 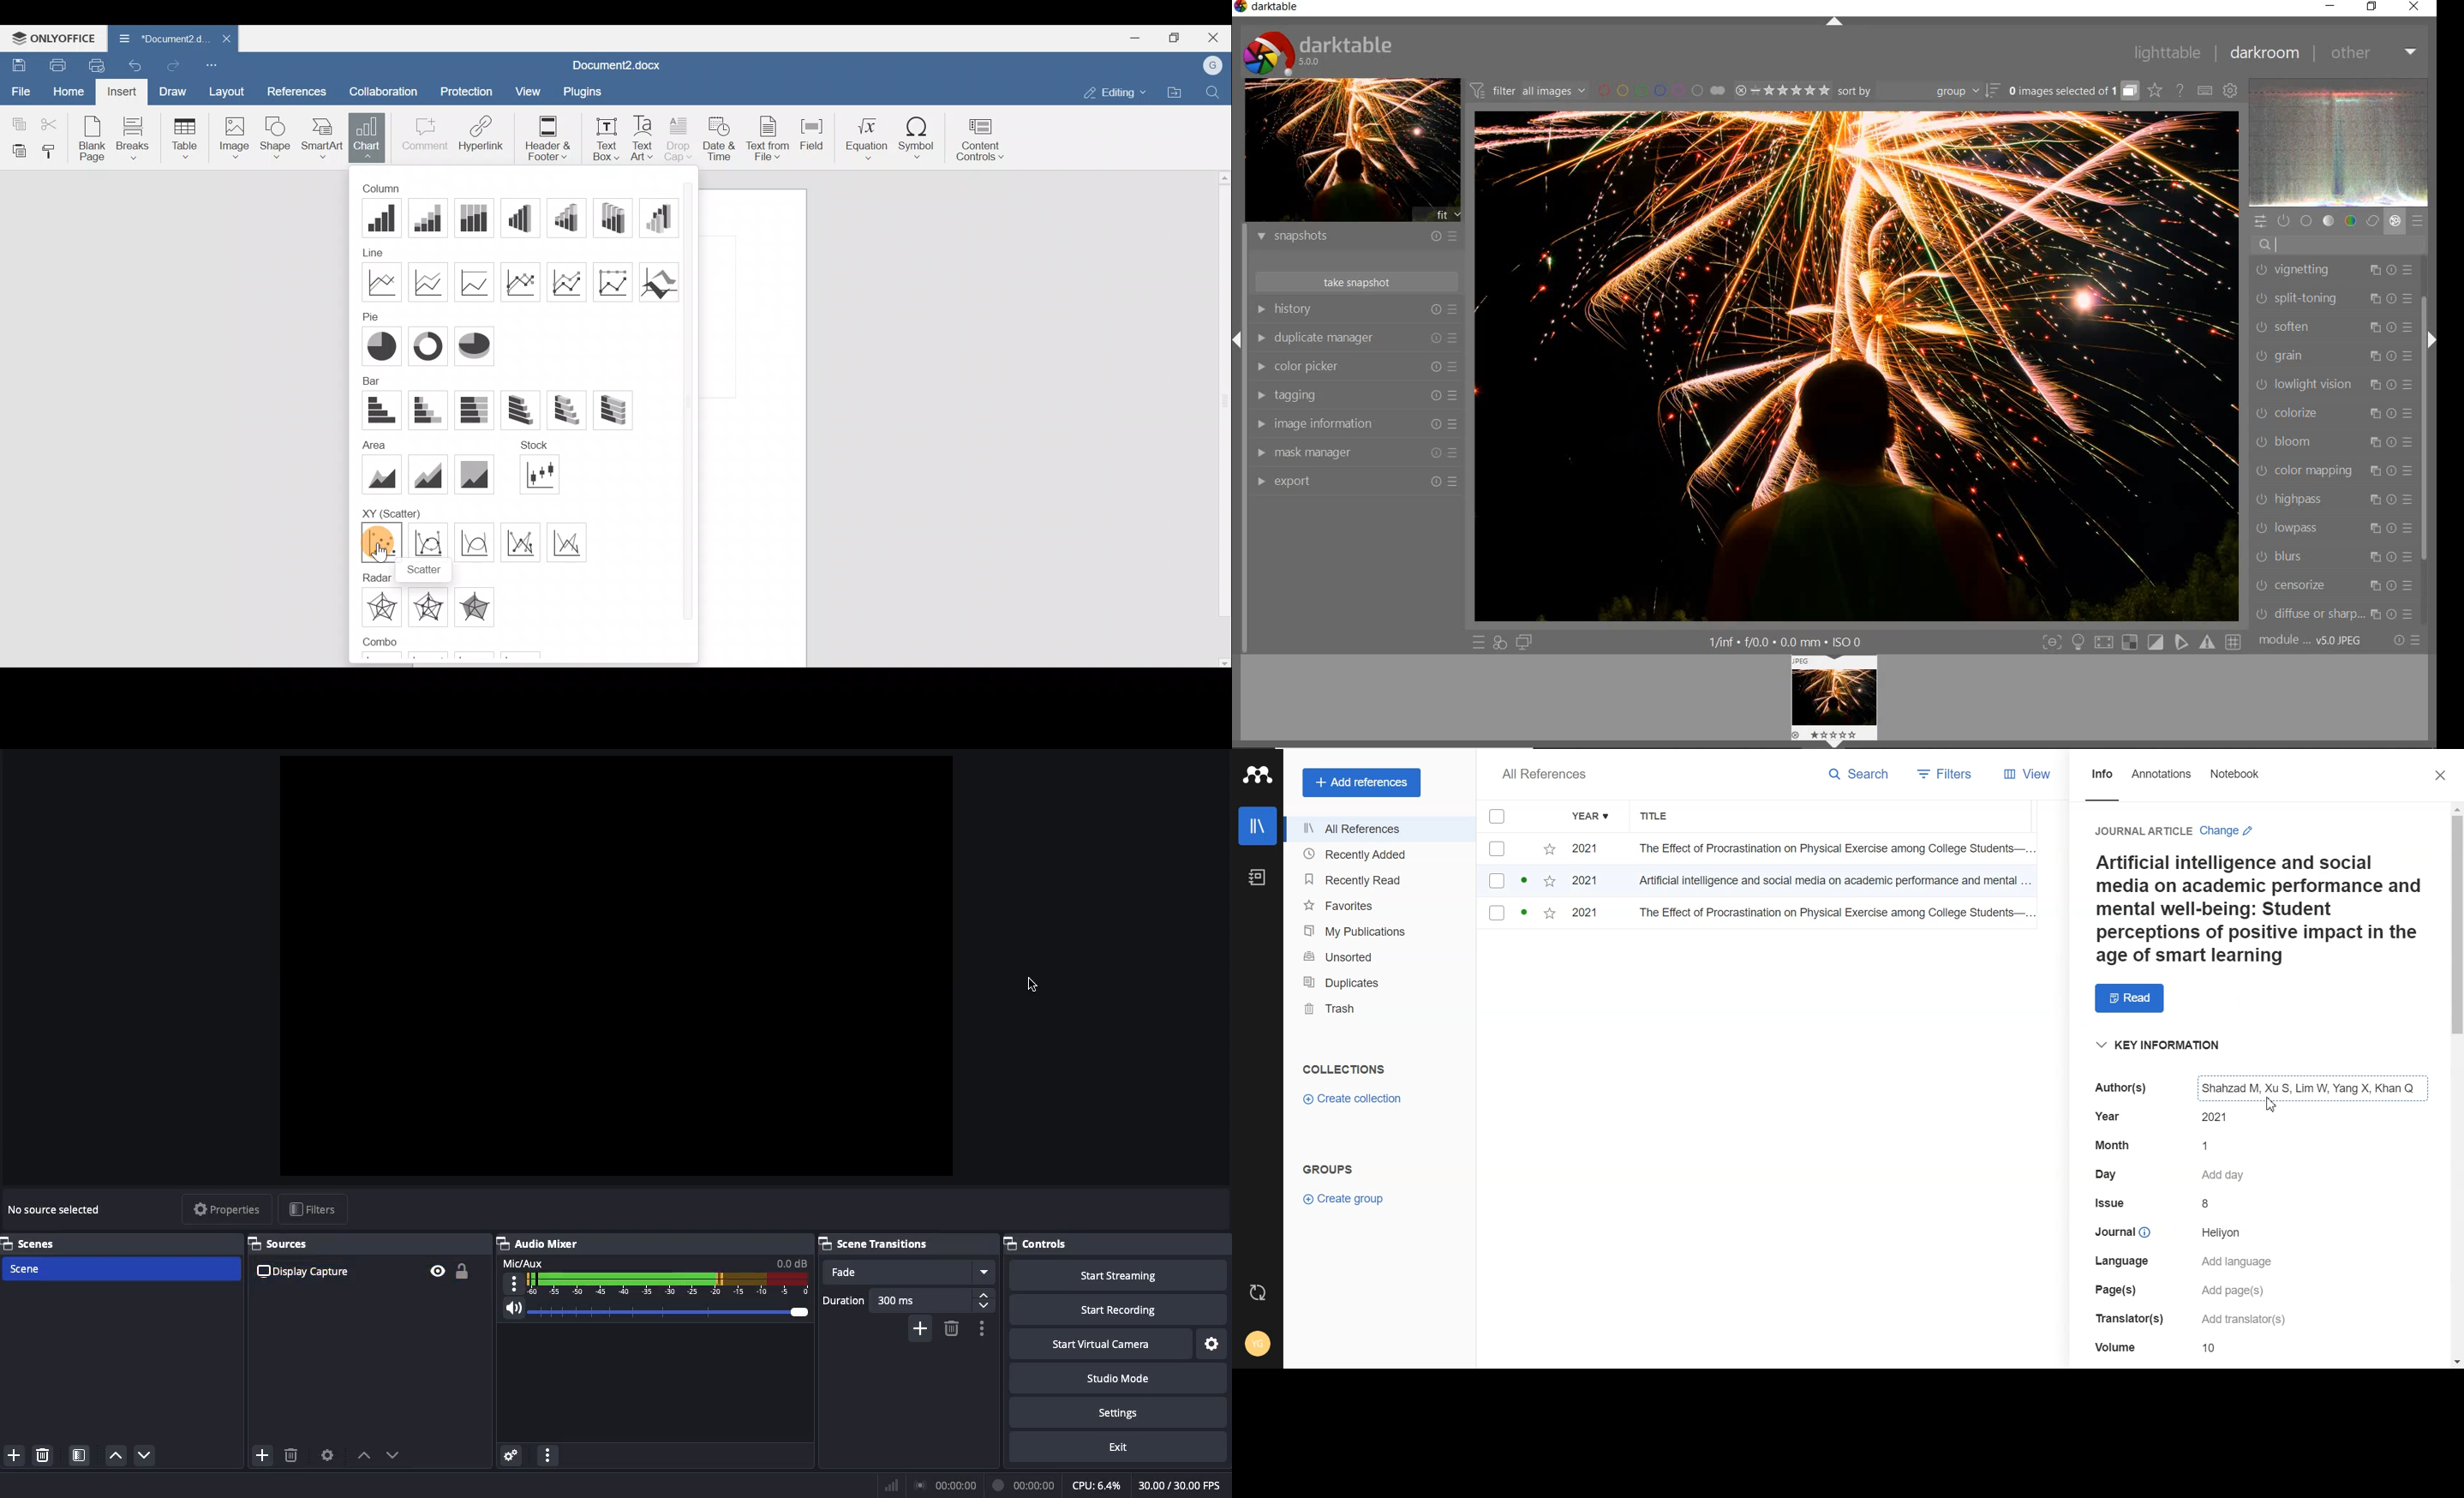 I want to click on Properties, so click(x=224, y=1209).